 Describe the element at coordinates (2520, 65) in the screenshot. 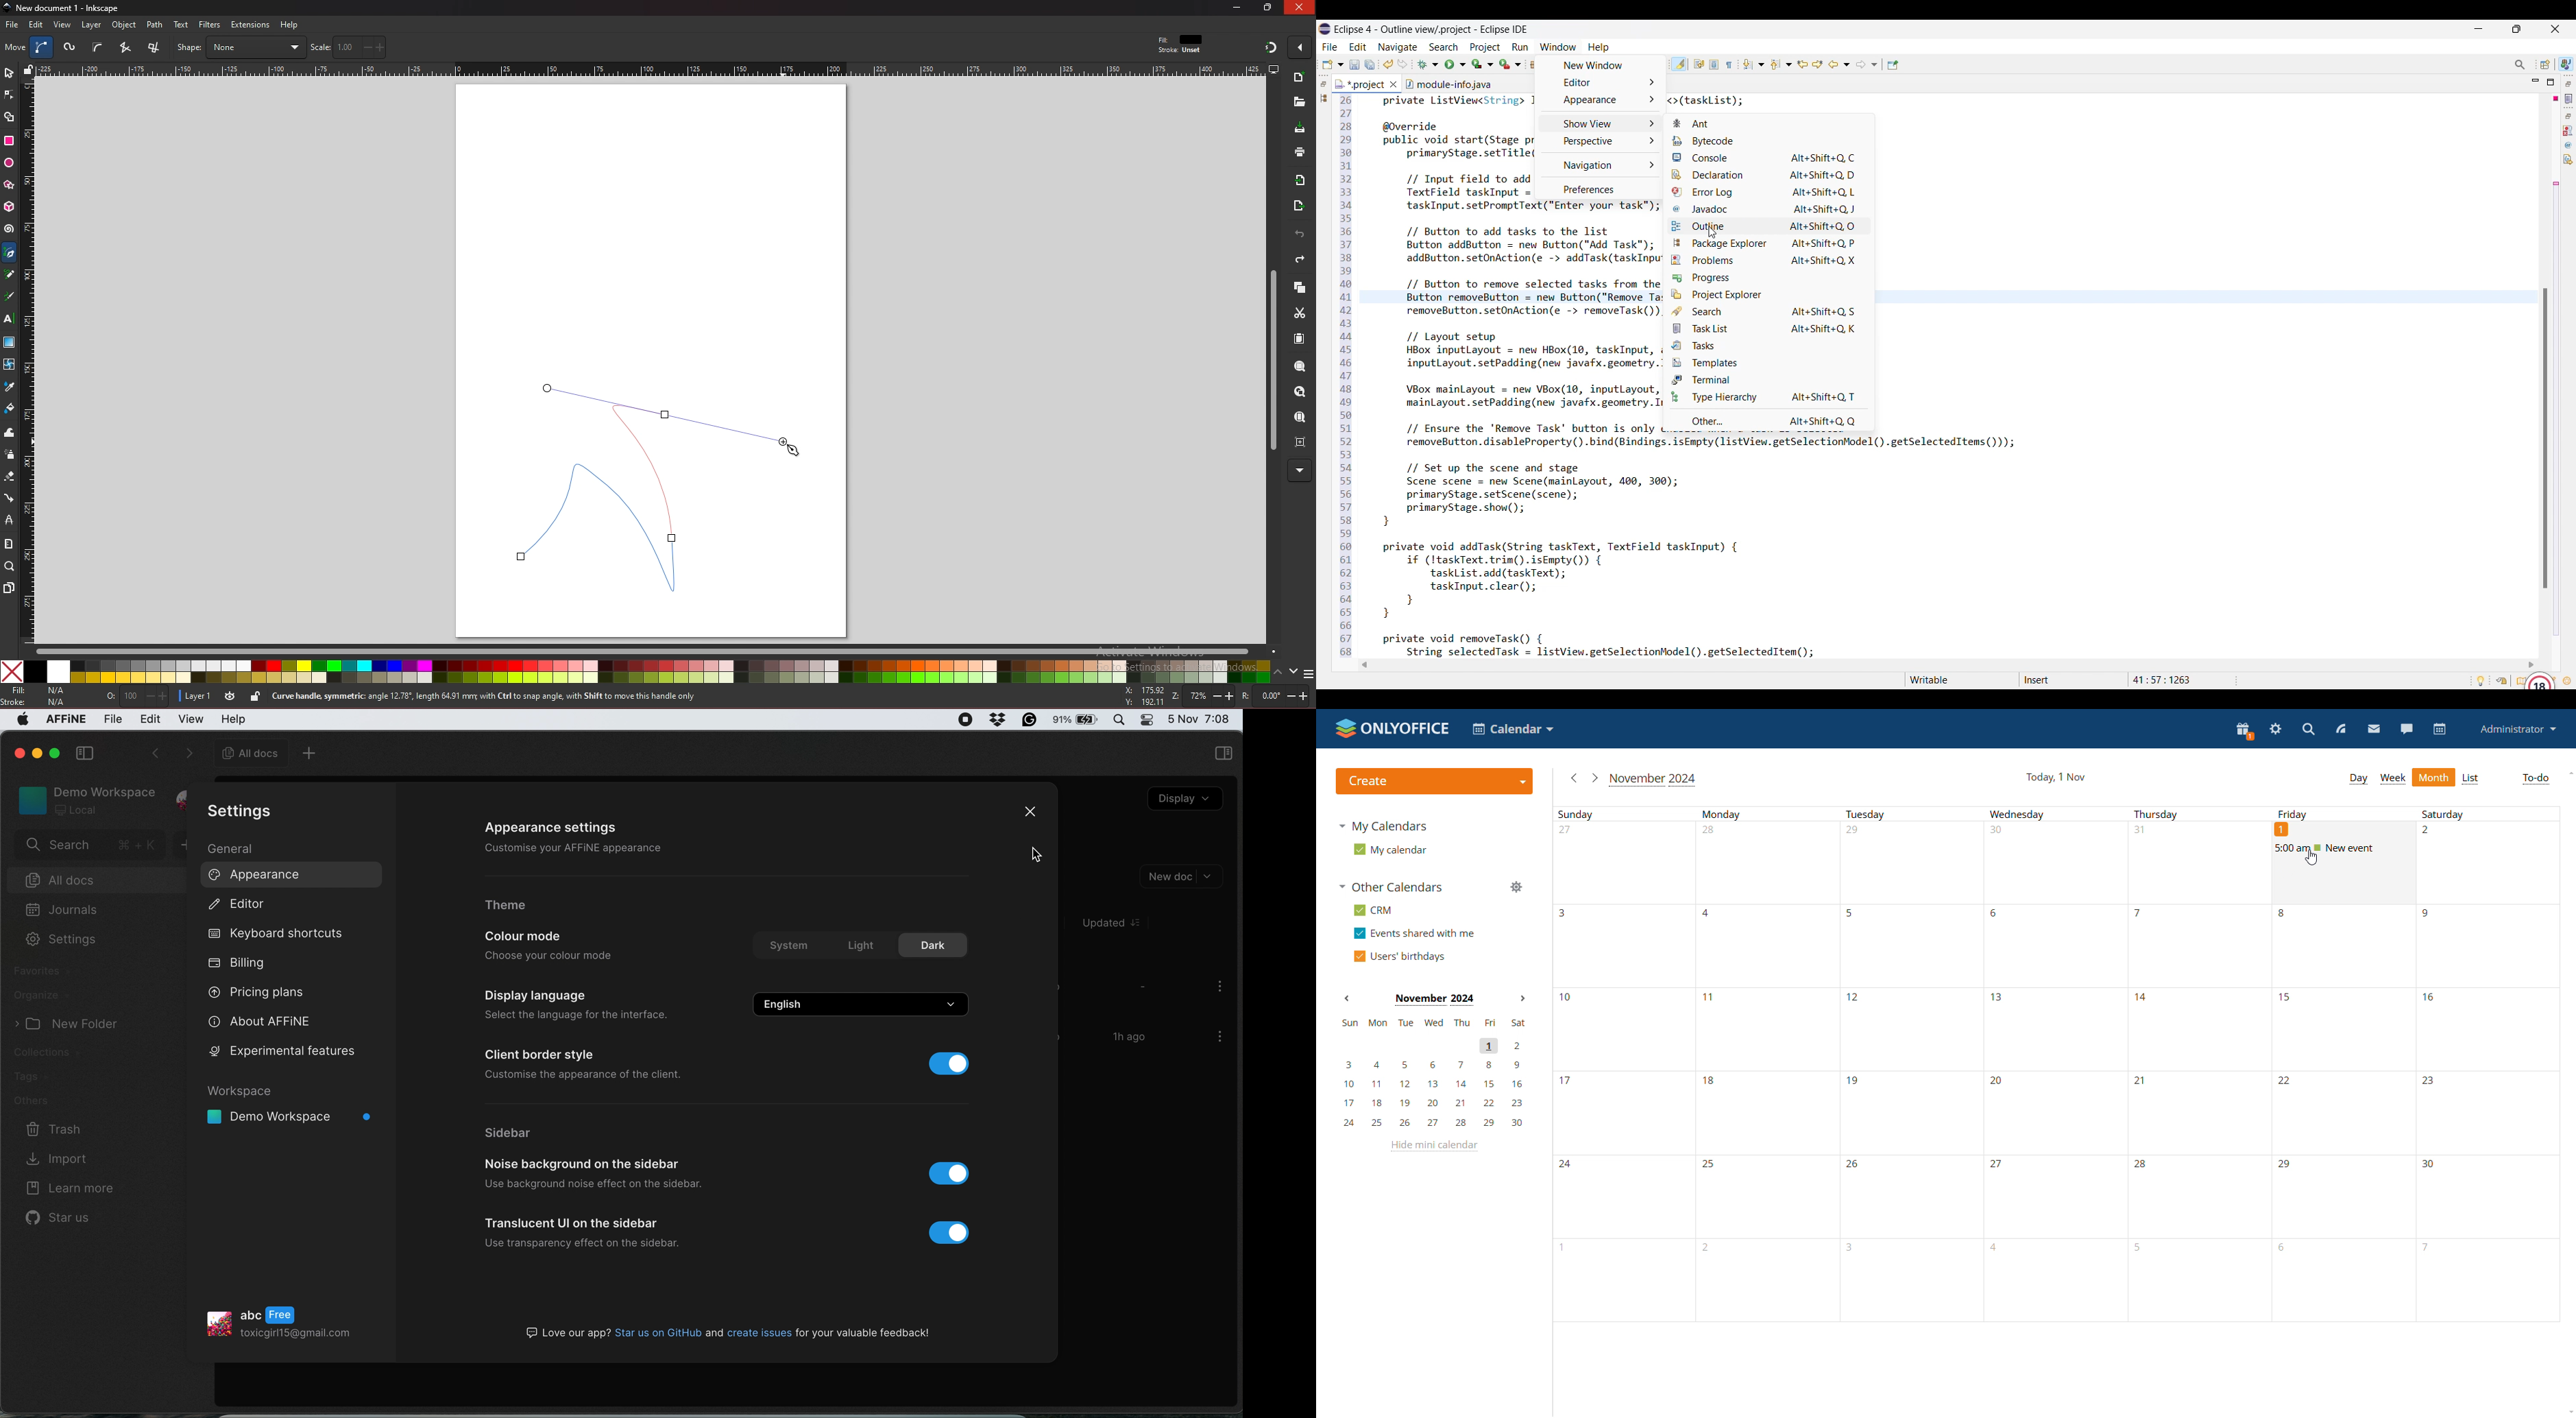

I see `Access commands and other items ` at that location.